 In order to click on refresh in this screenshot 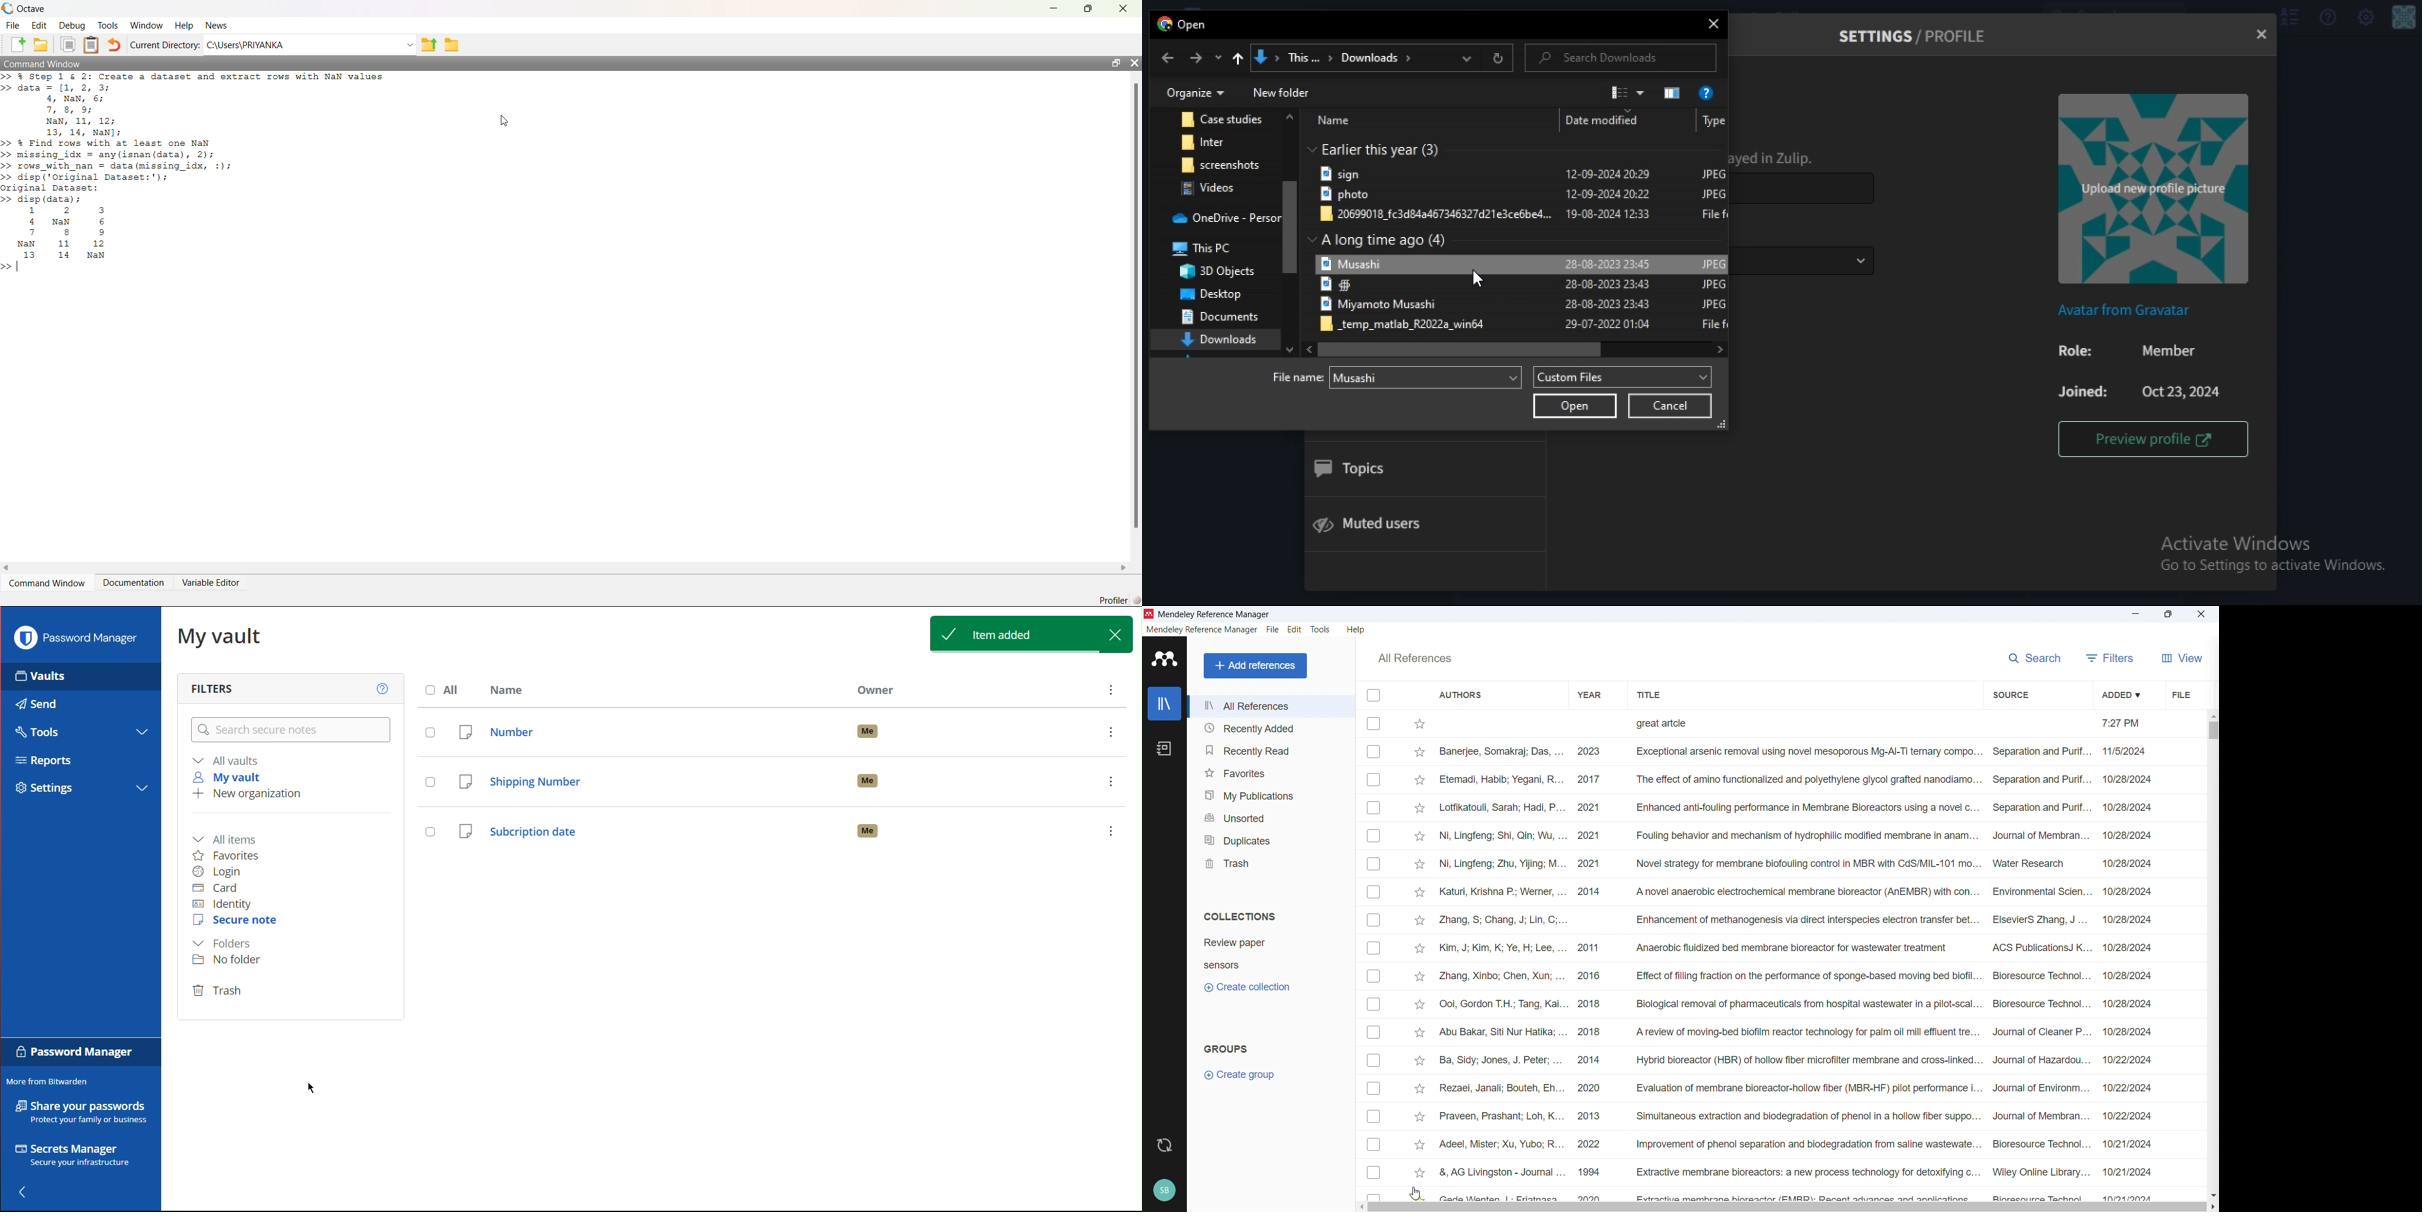, I will do `click(1499, 60)`.